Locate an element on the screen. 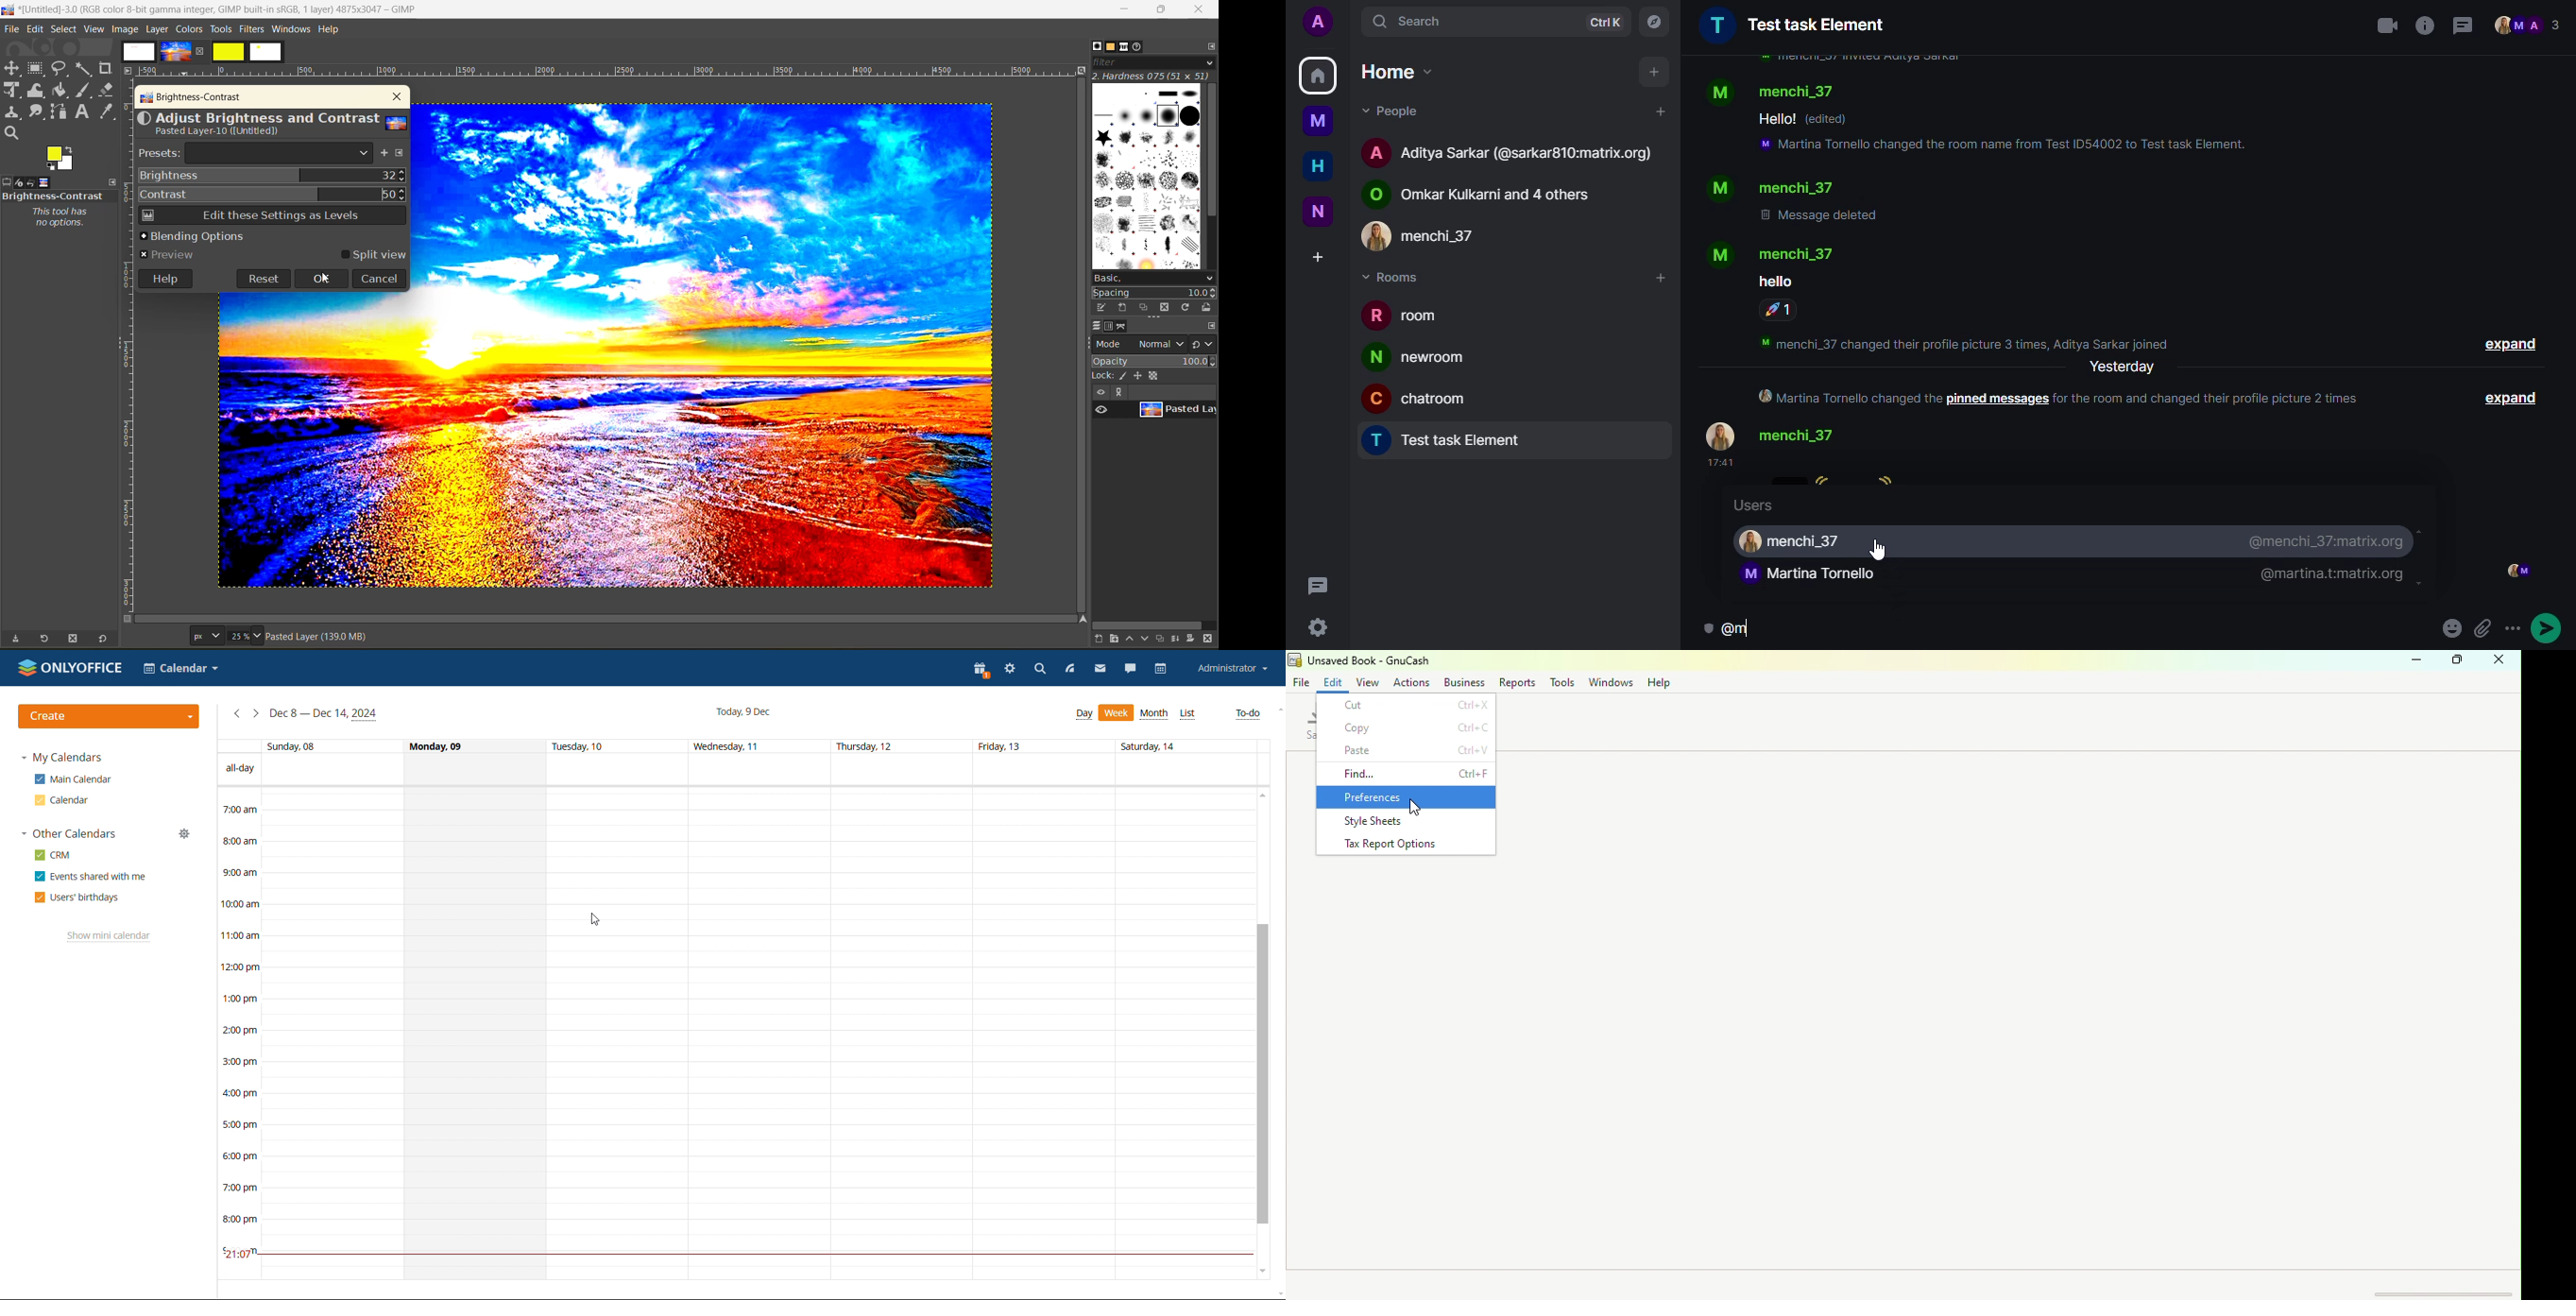  Style sheets is located at coordinates (1411, 821).